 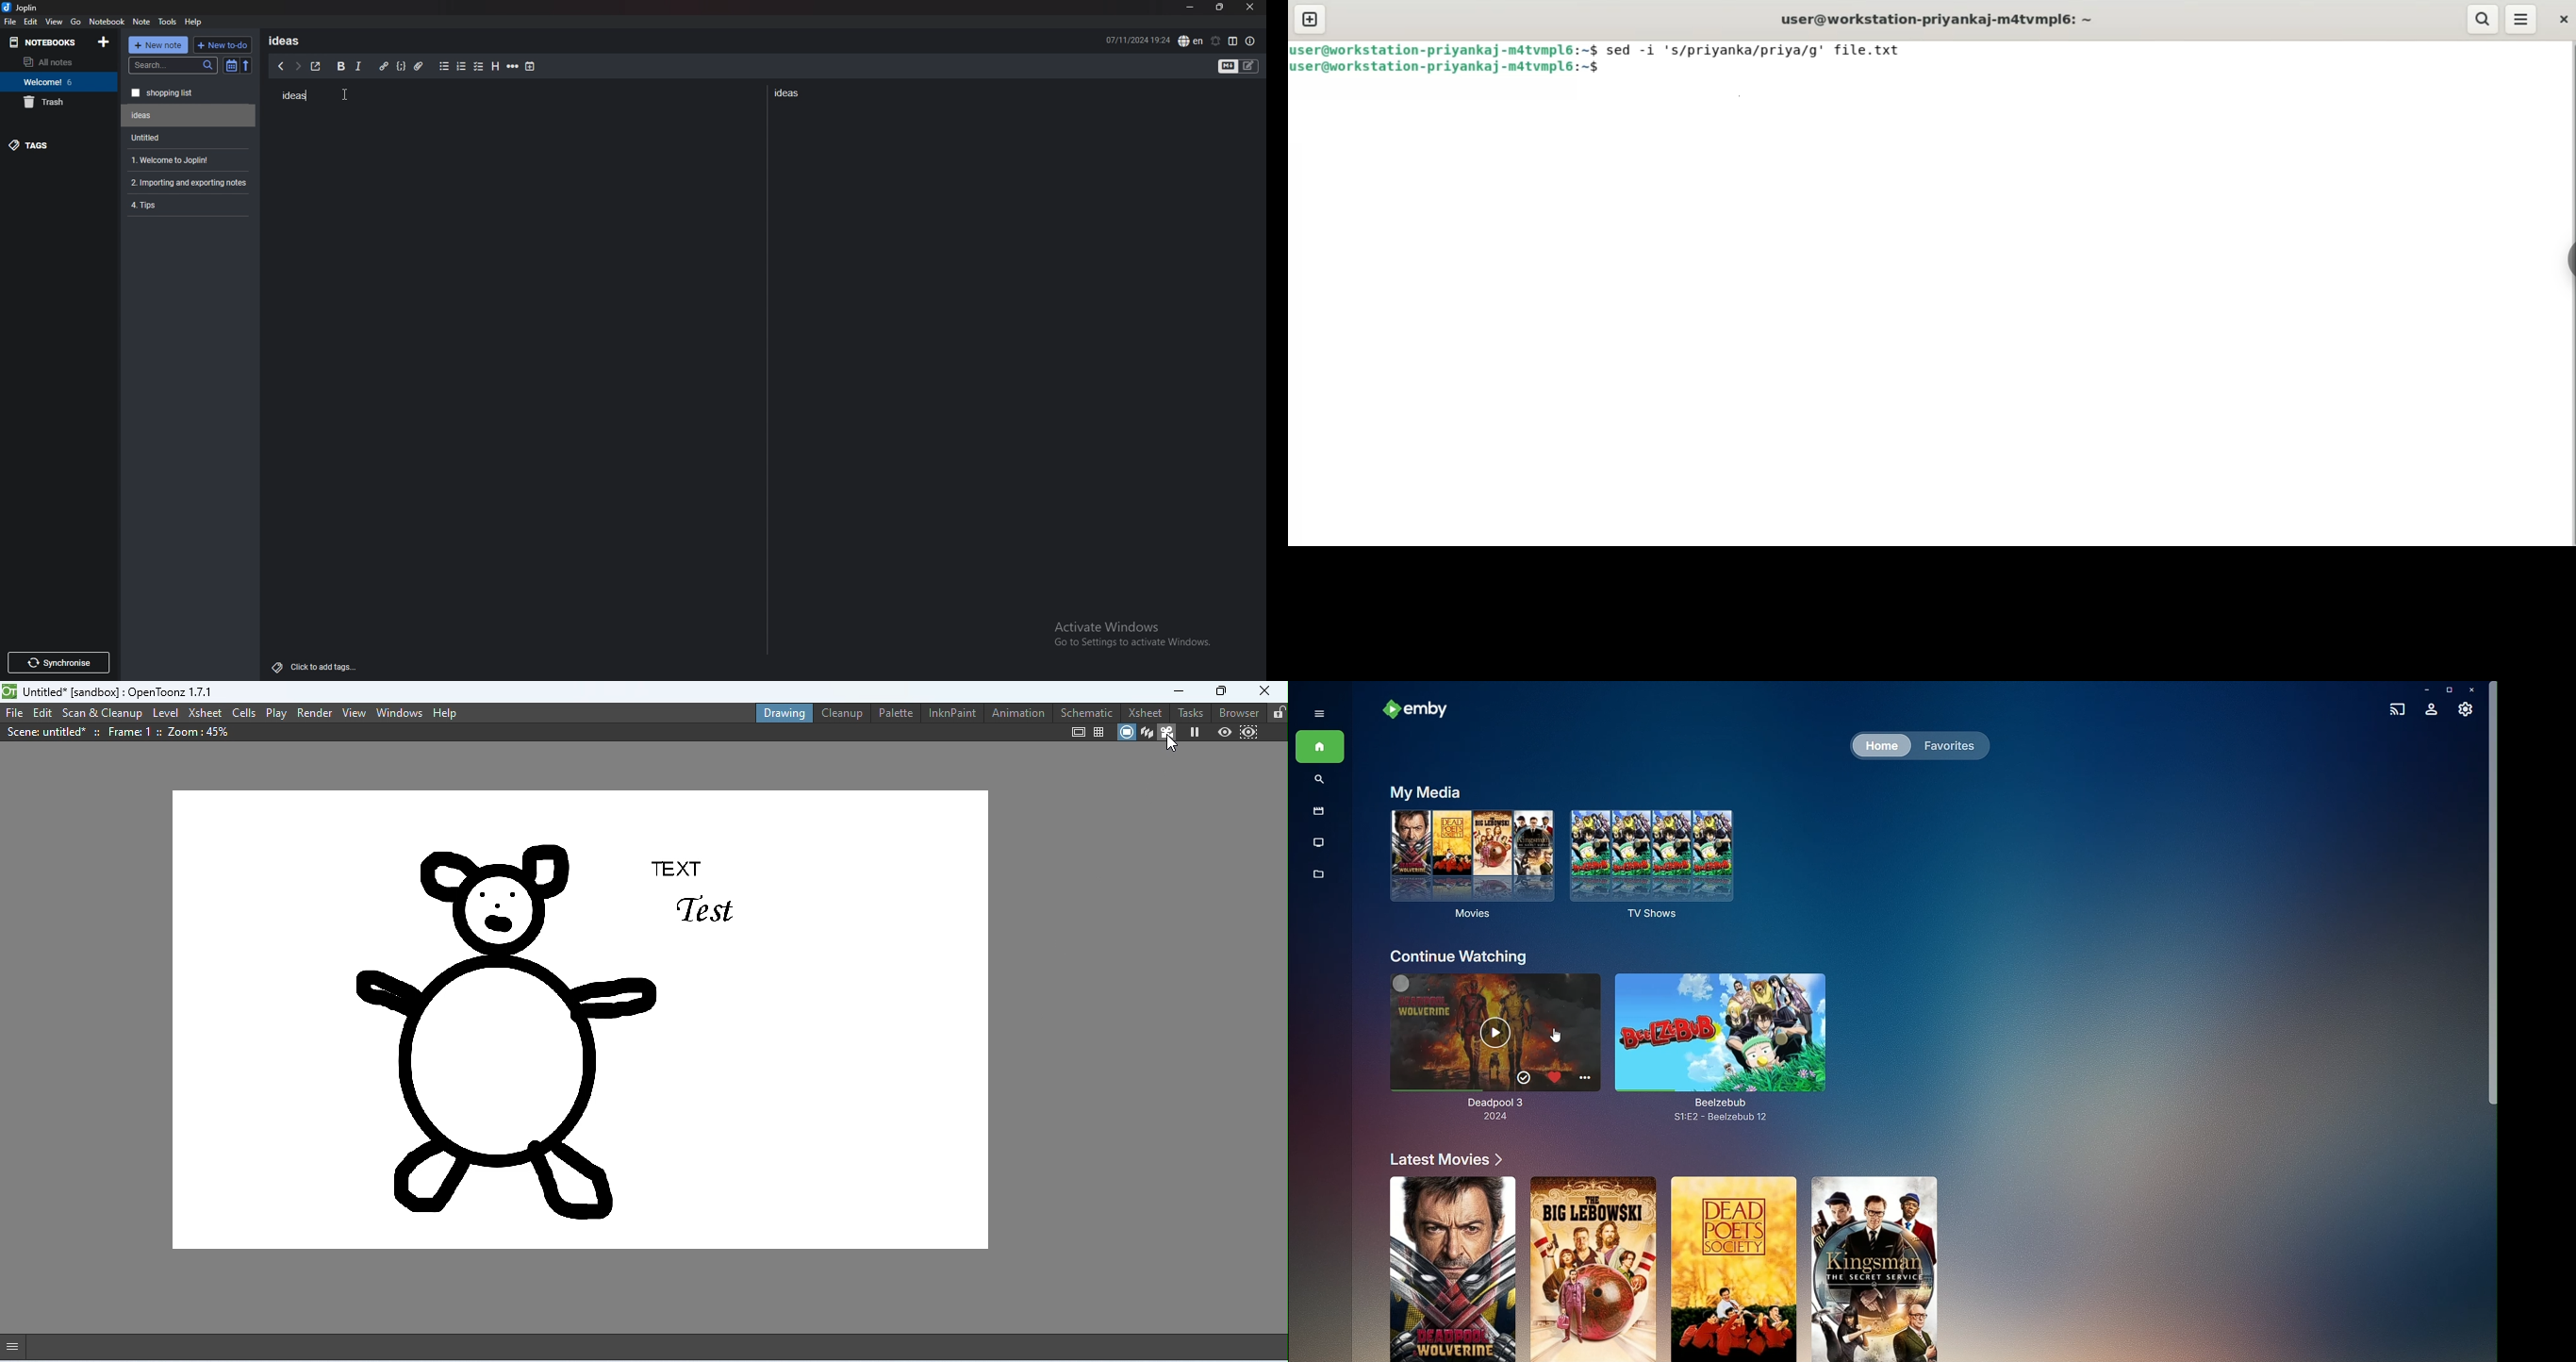 I want to click on edit, so click(x=30, y=22).